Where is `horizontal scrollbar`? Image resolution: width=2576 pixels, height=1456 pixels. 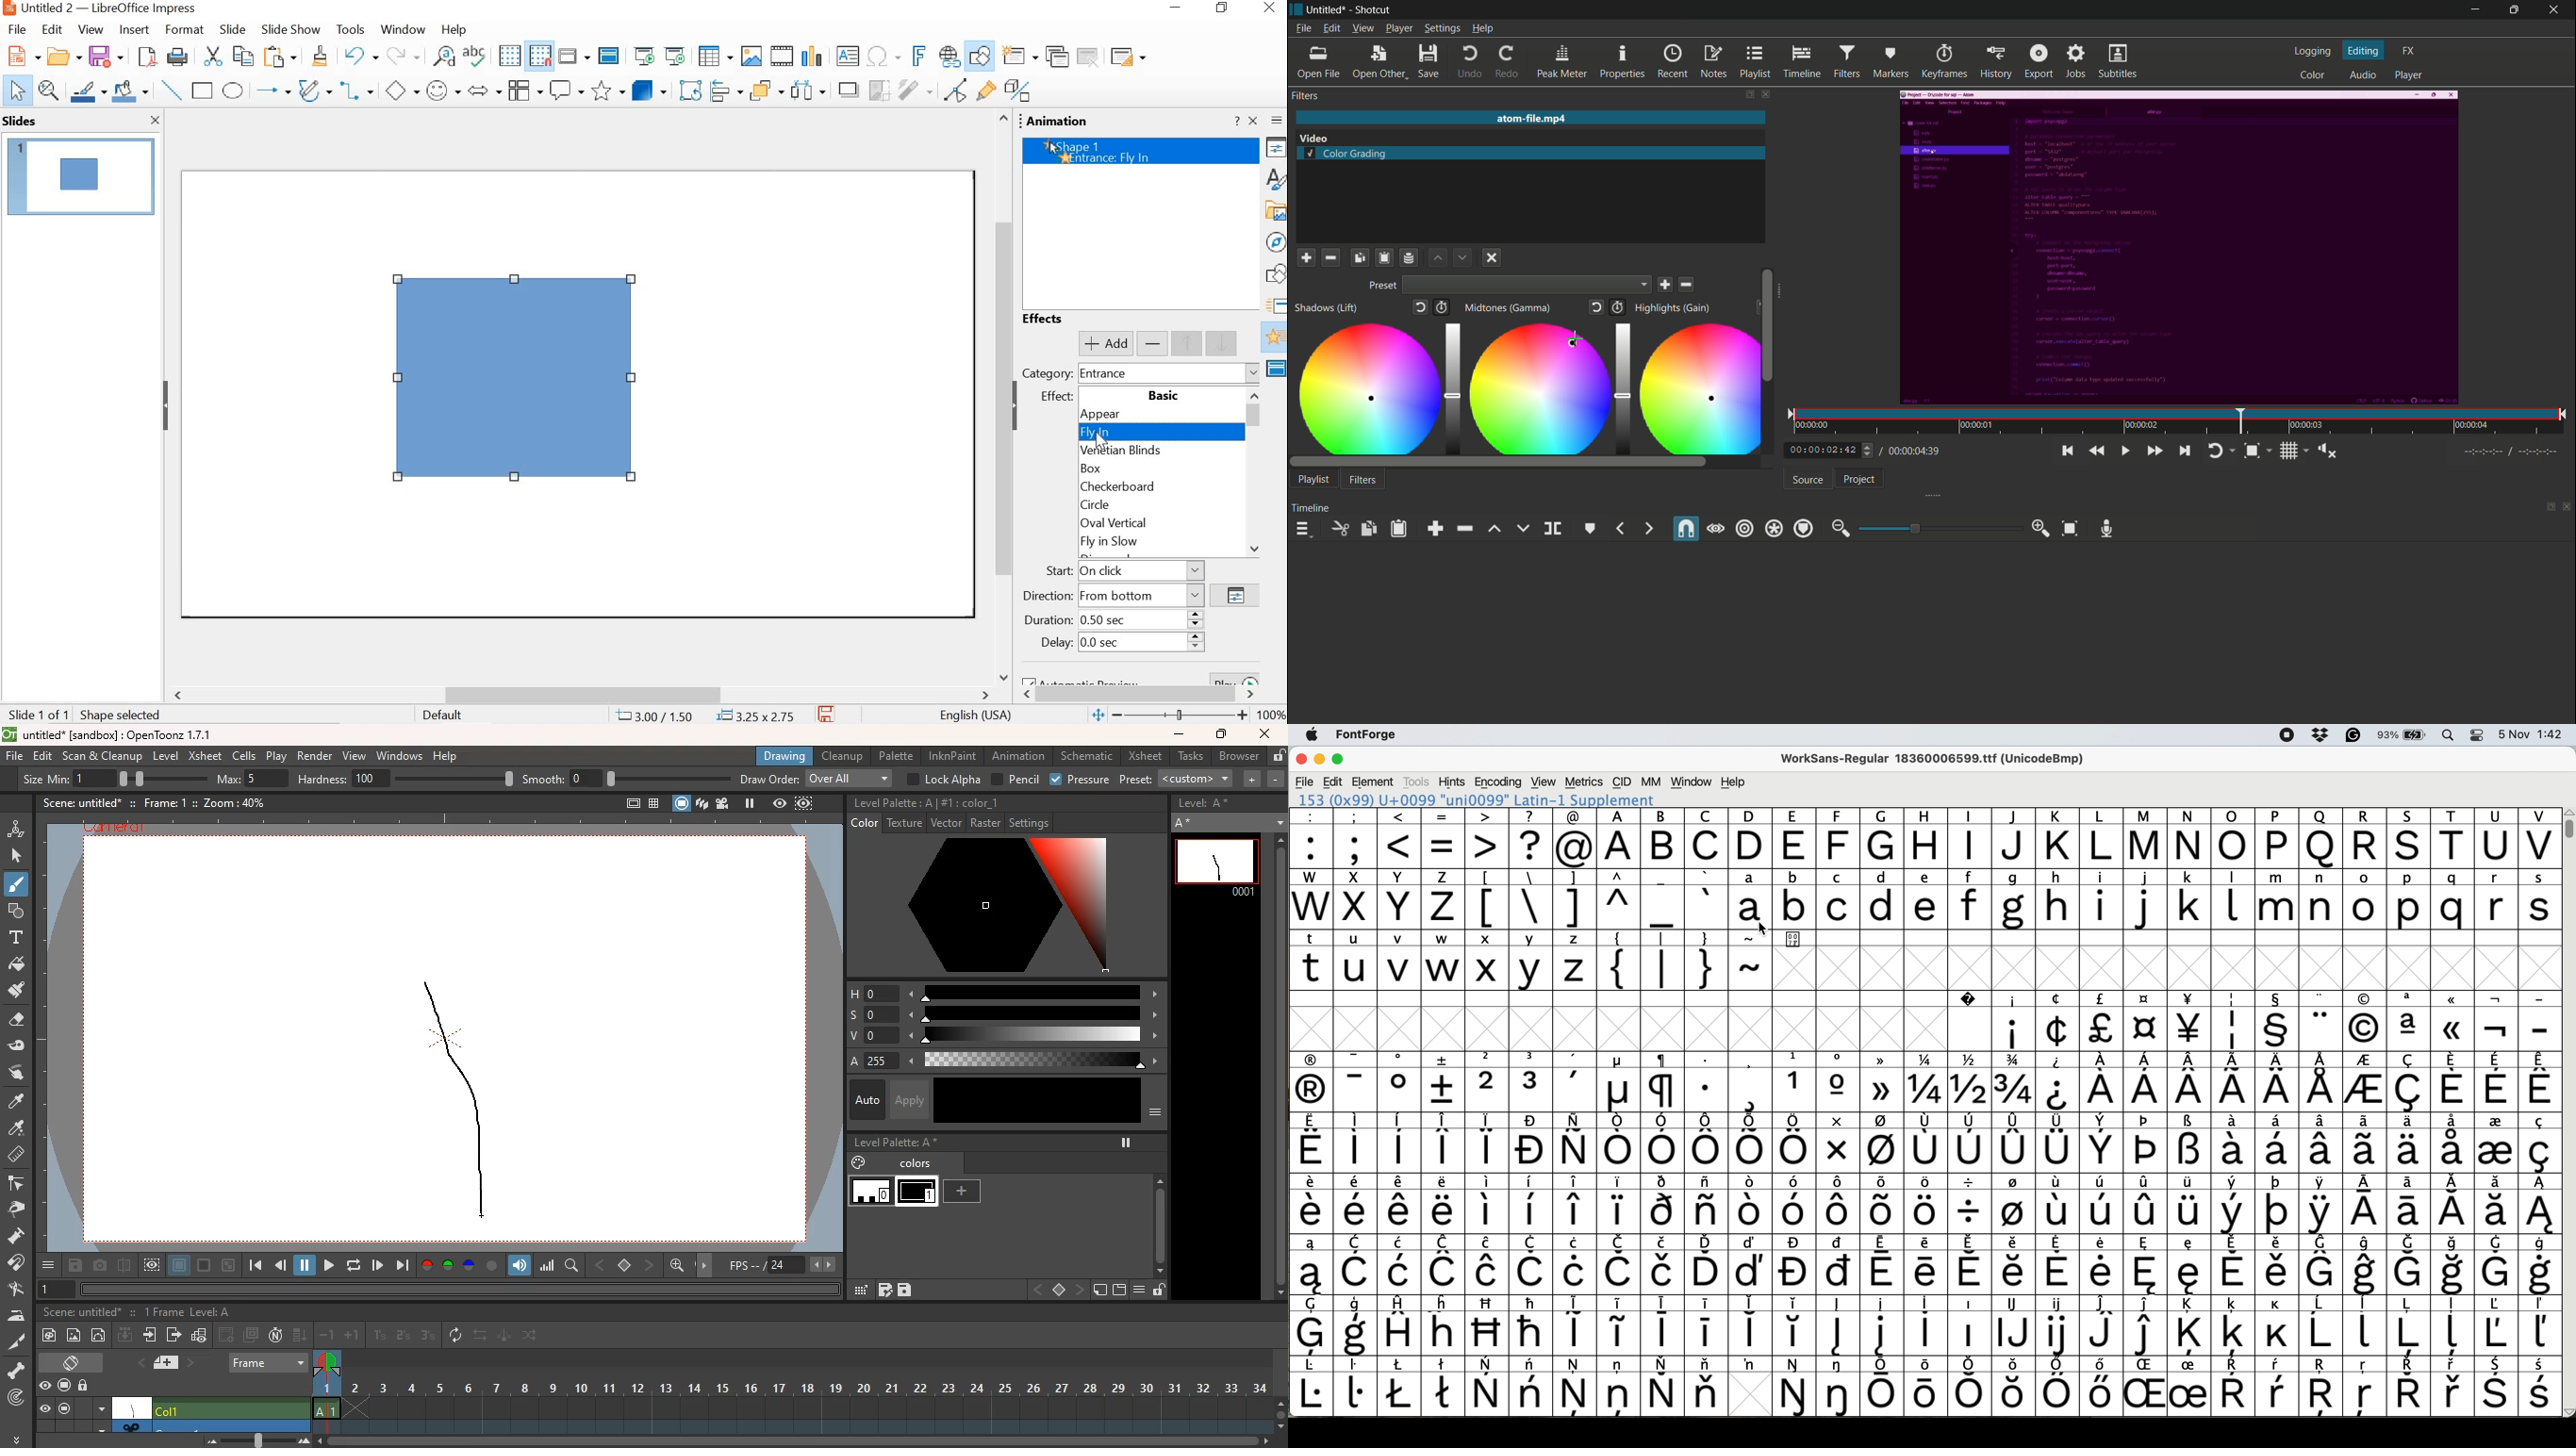
horizontal scrollbar is located at coordinates (459, 1289).